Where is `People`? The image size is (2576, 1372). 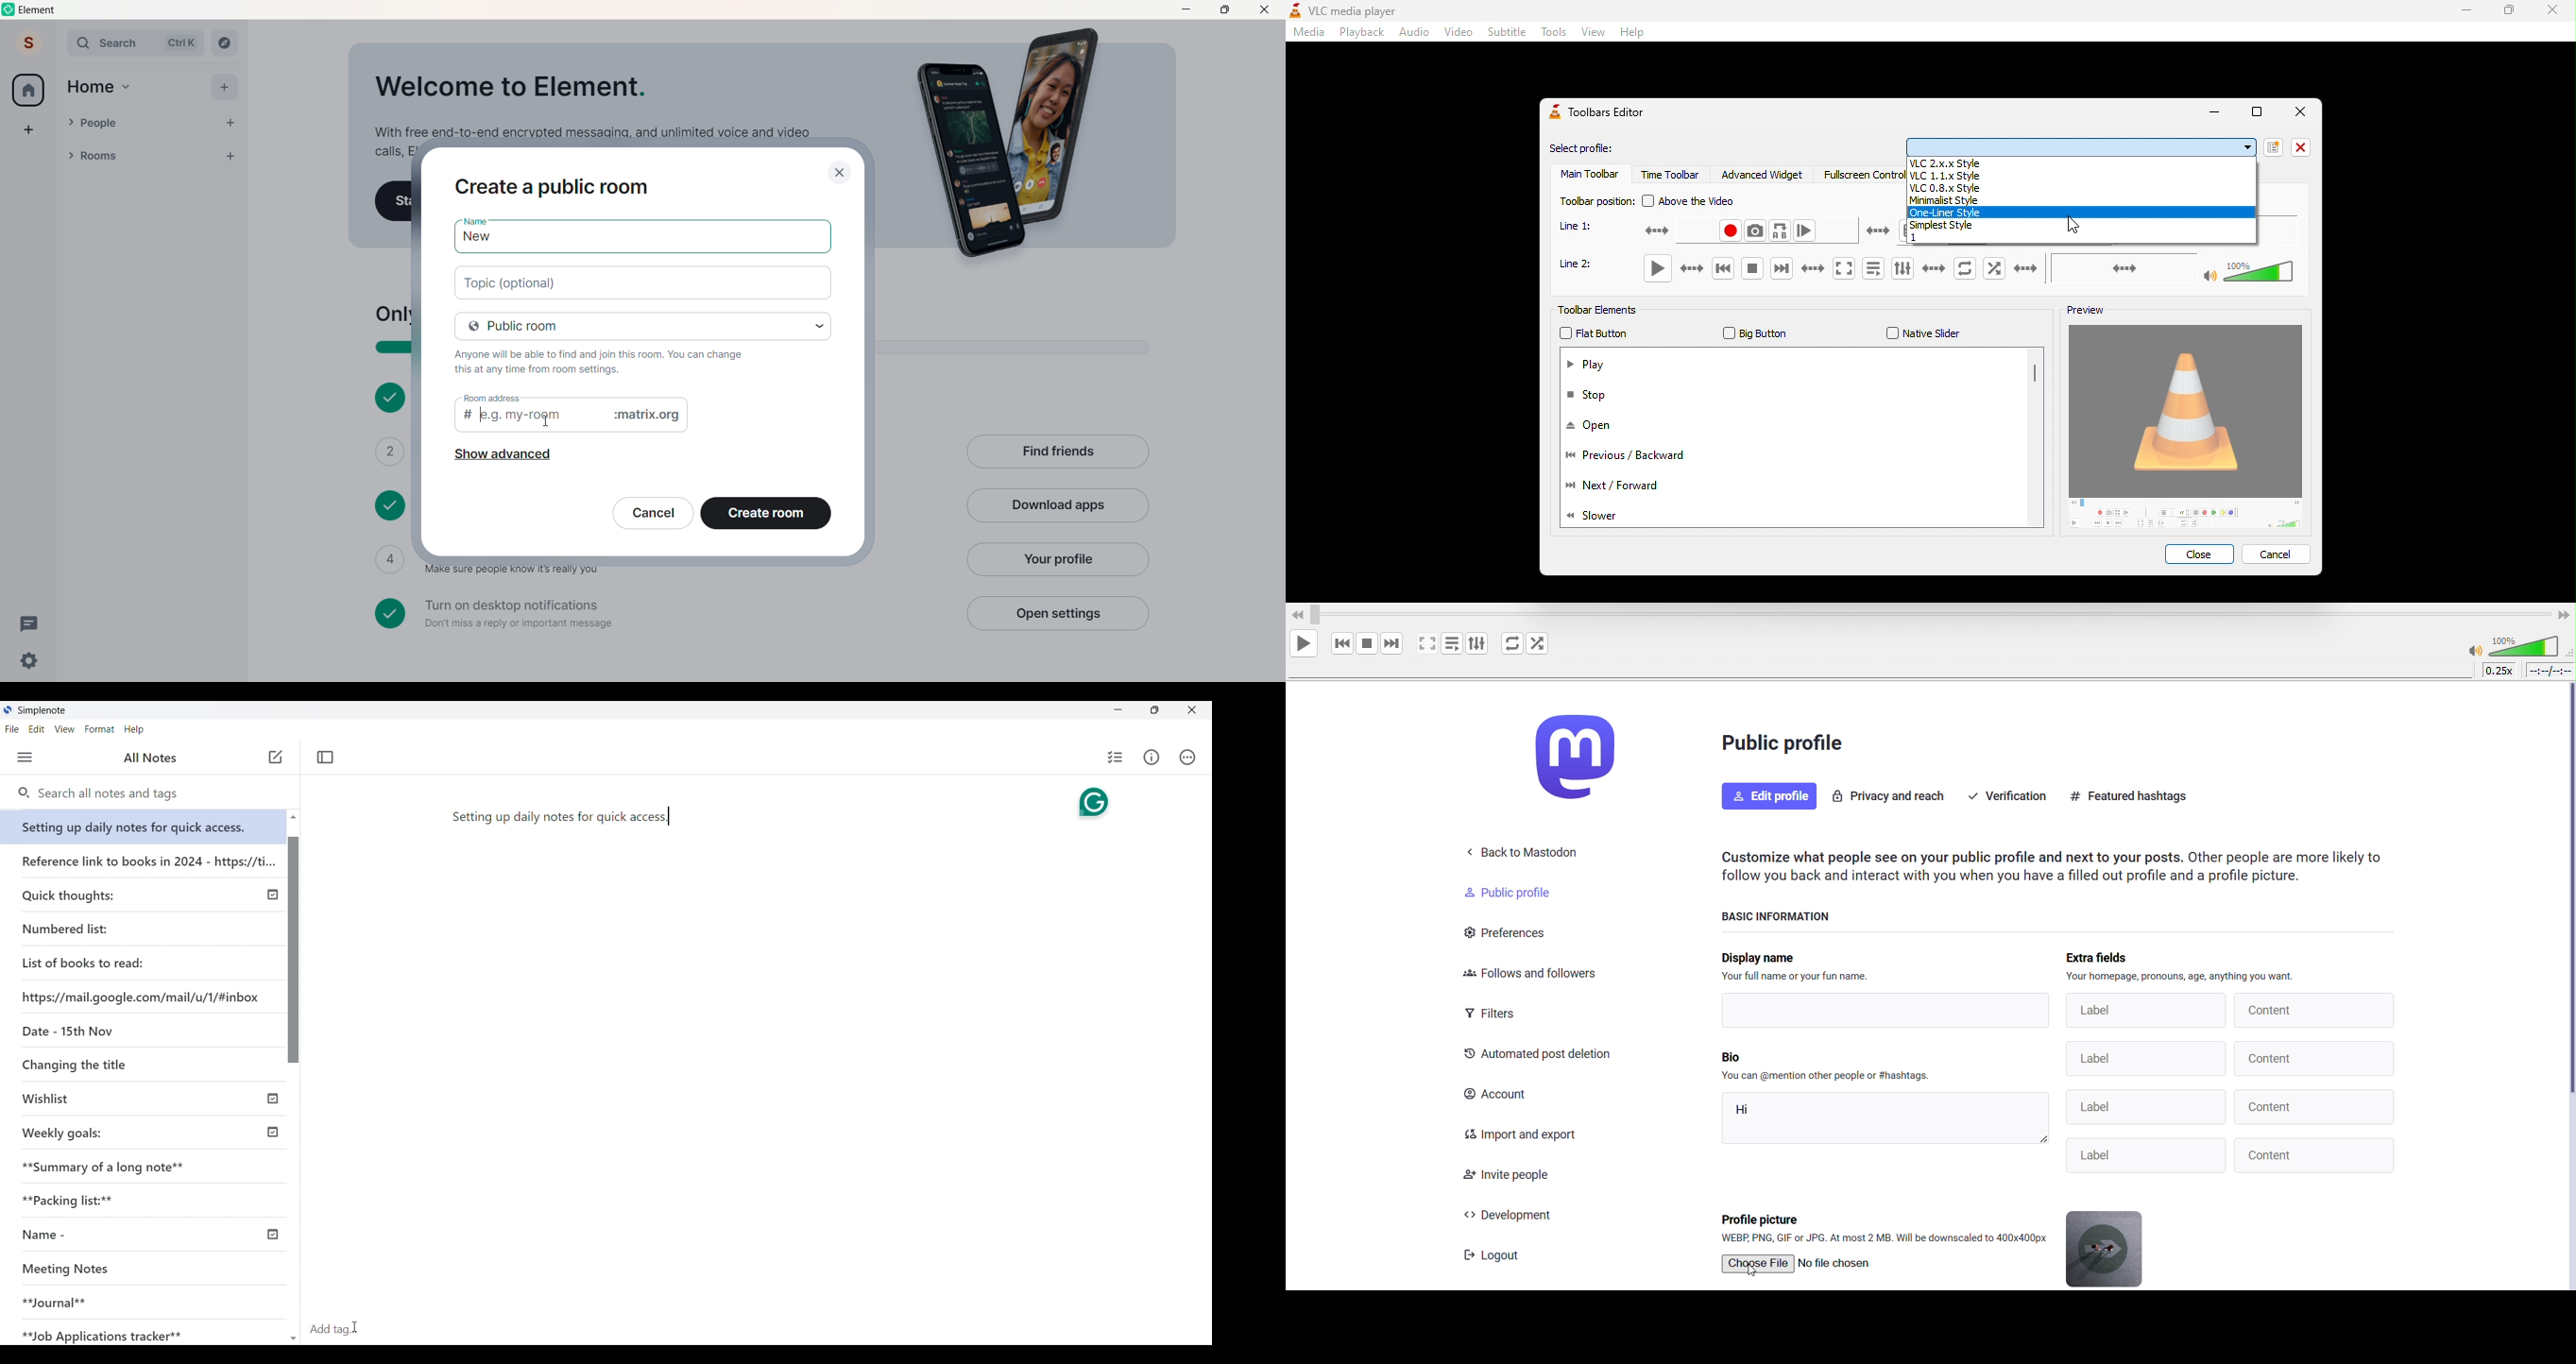 People is located at coordinates (146, 123).